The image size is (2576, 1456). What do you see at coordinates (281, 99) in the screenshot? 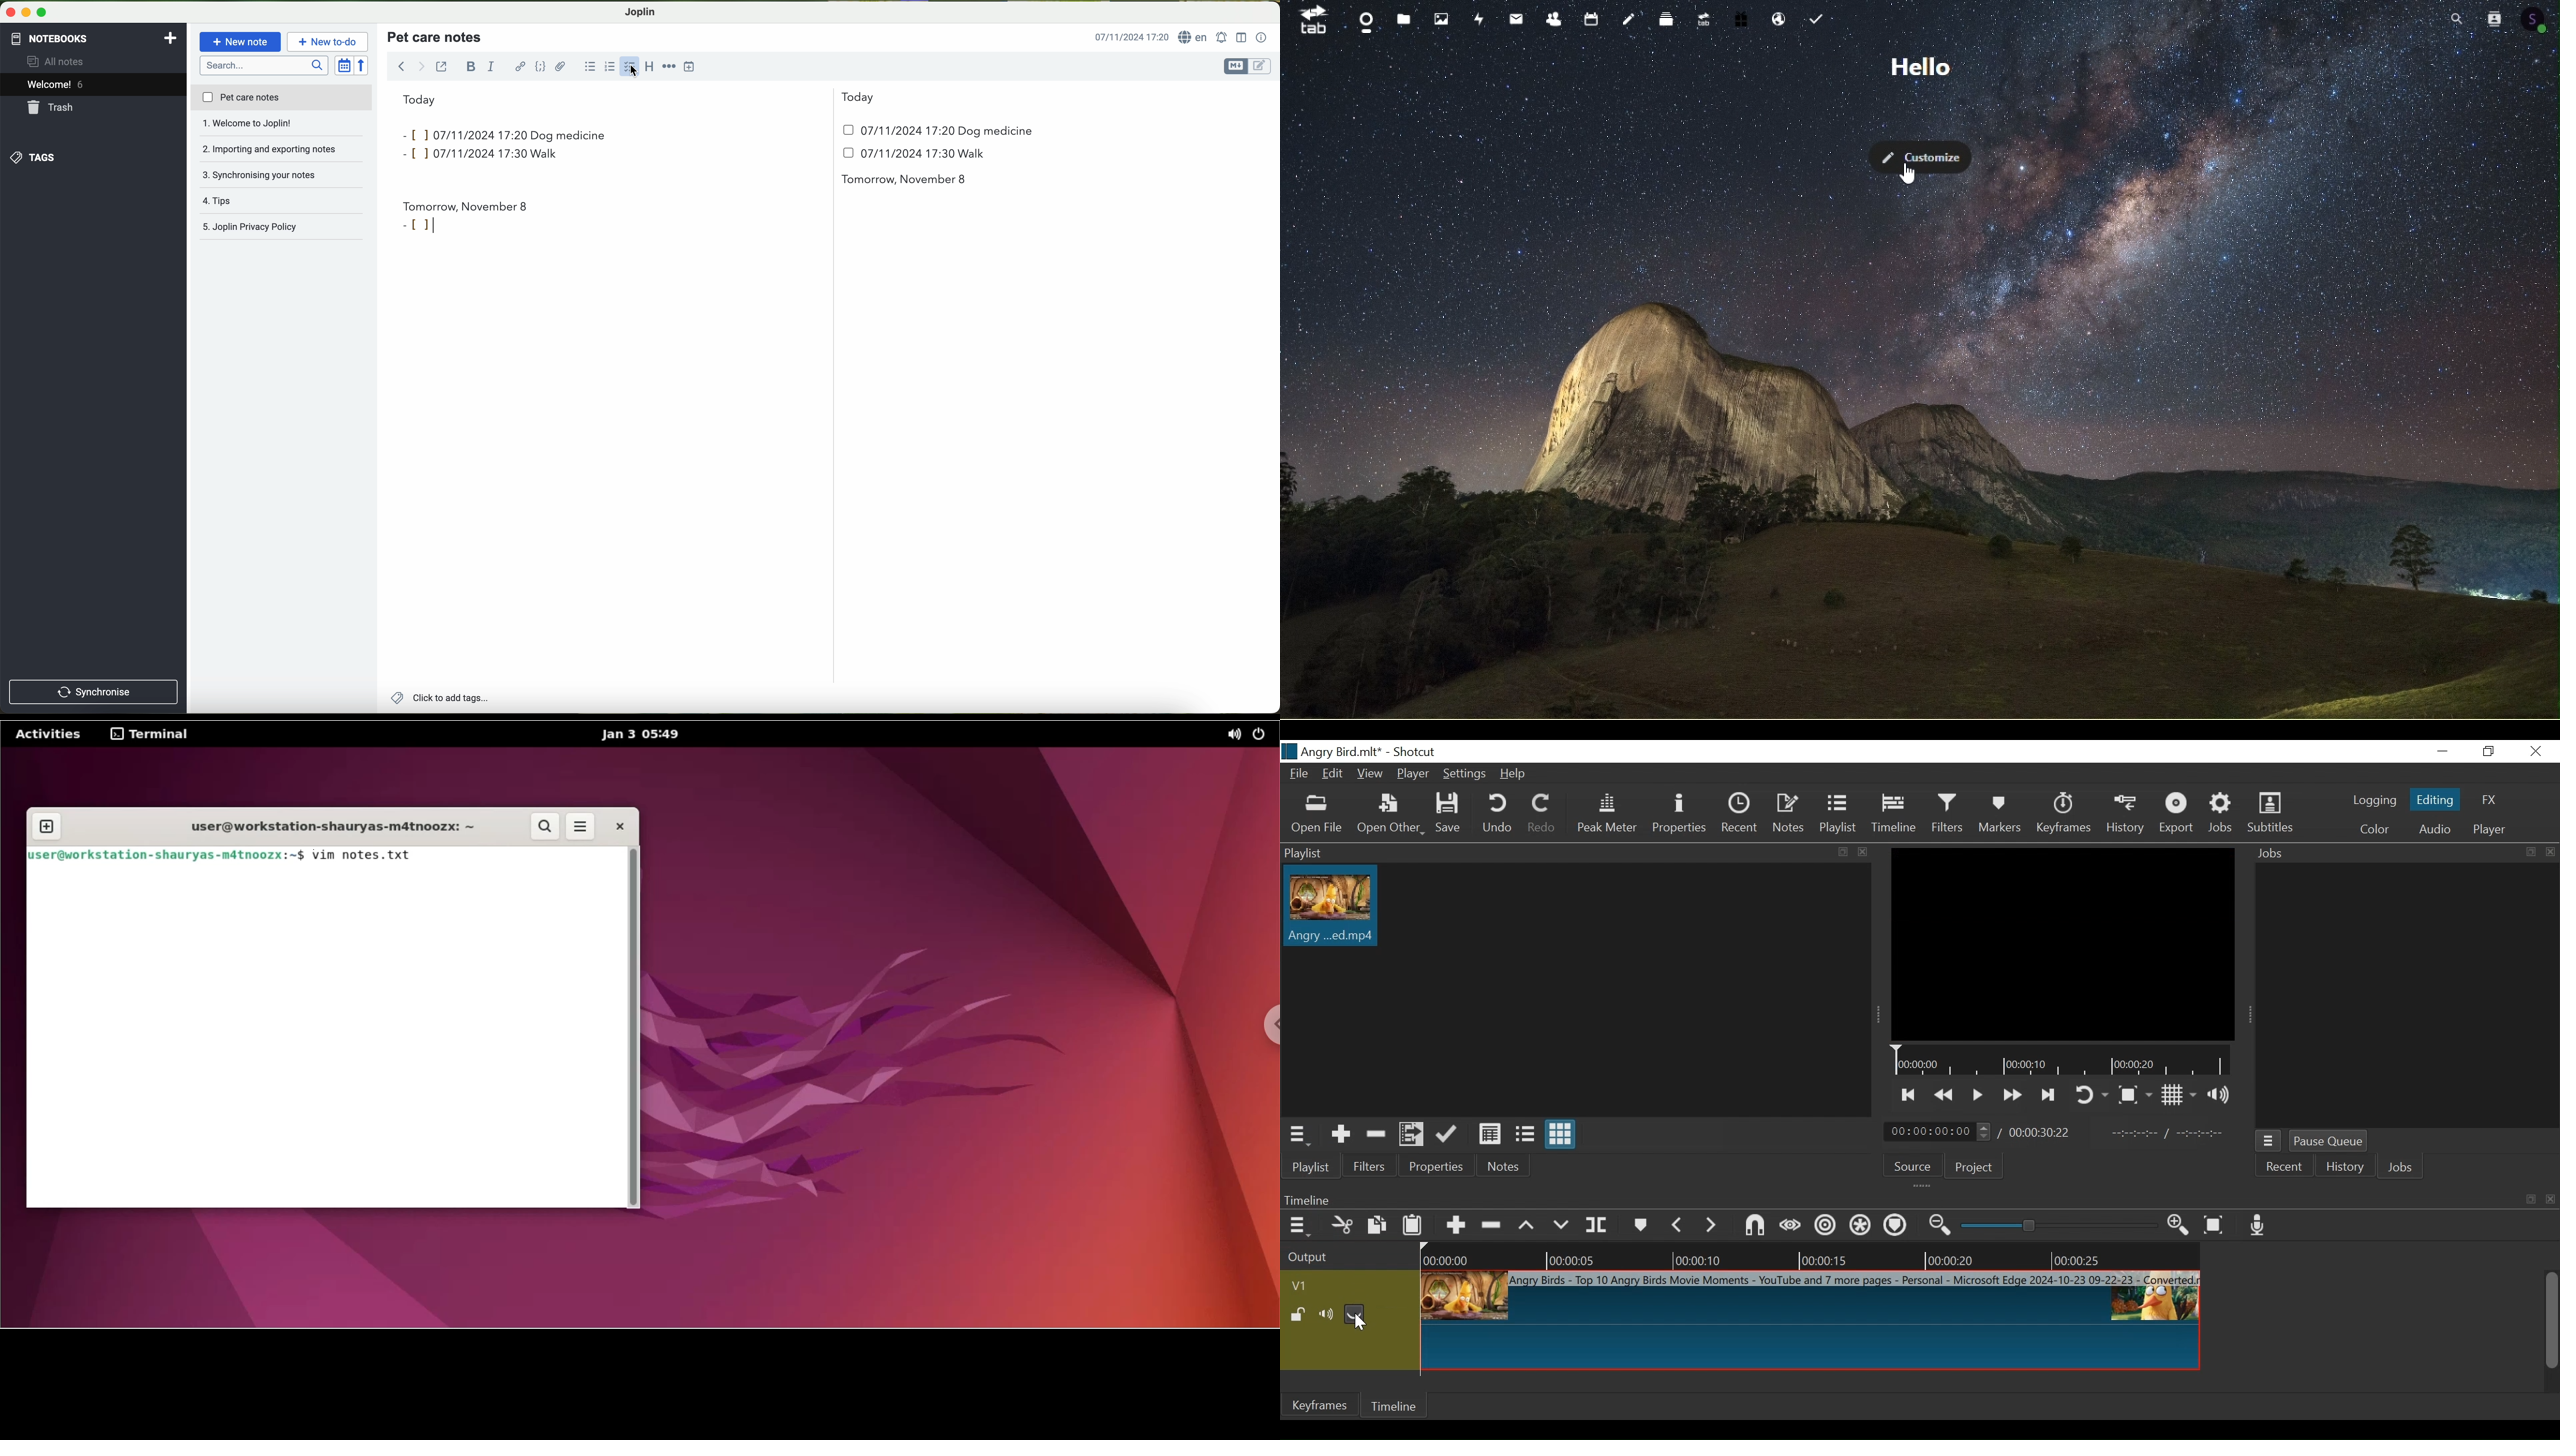
I see `pet care notes file` at bounding box center [281, 99].